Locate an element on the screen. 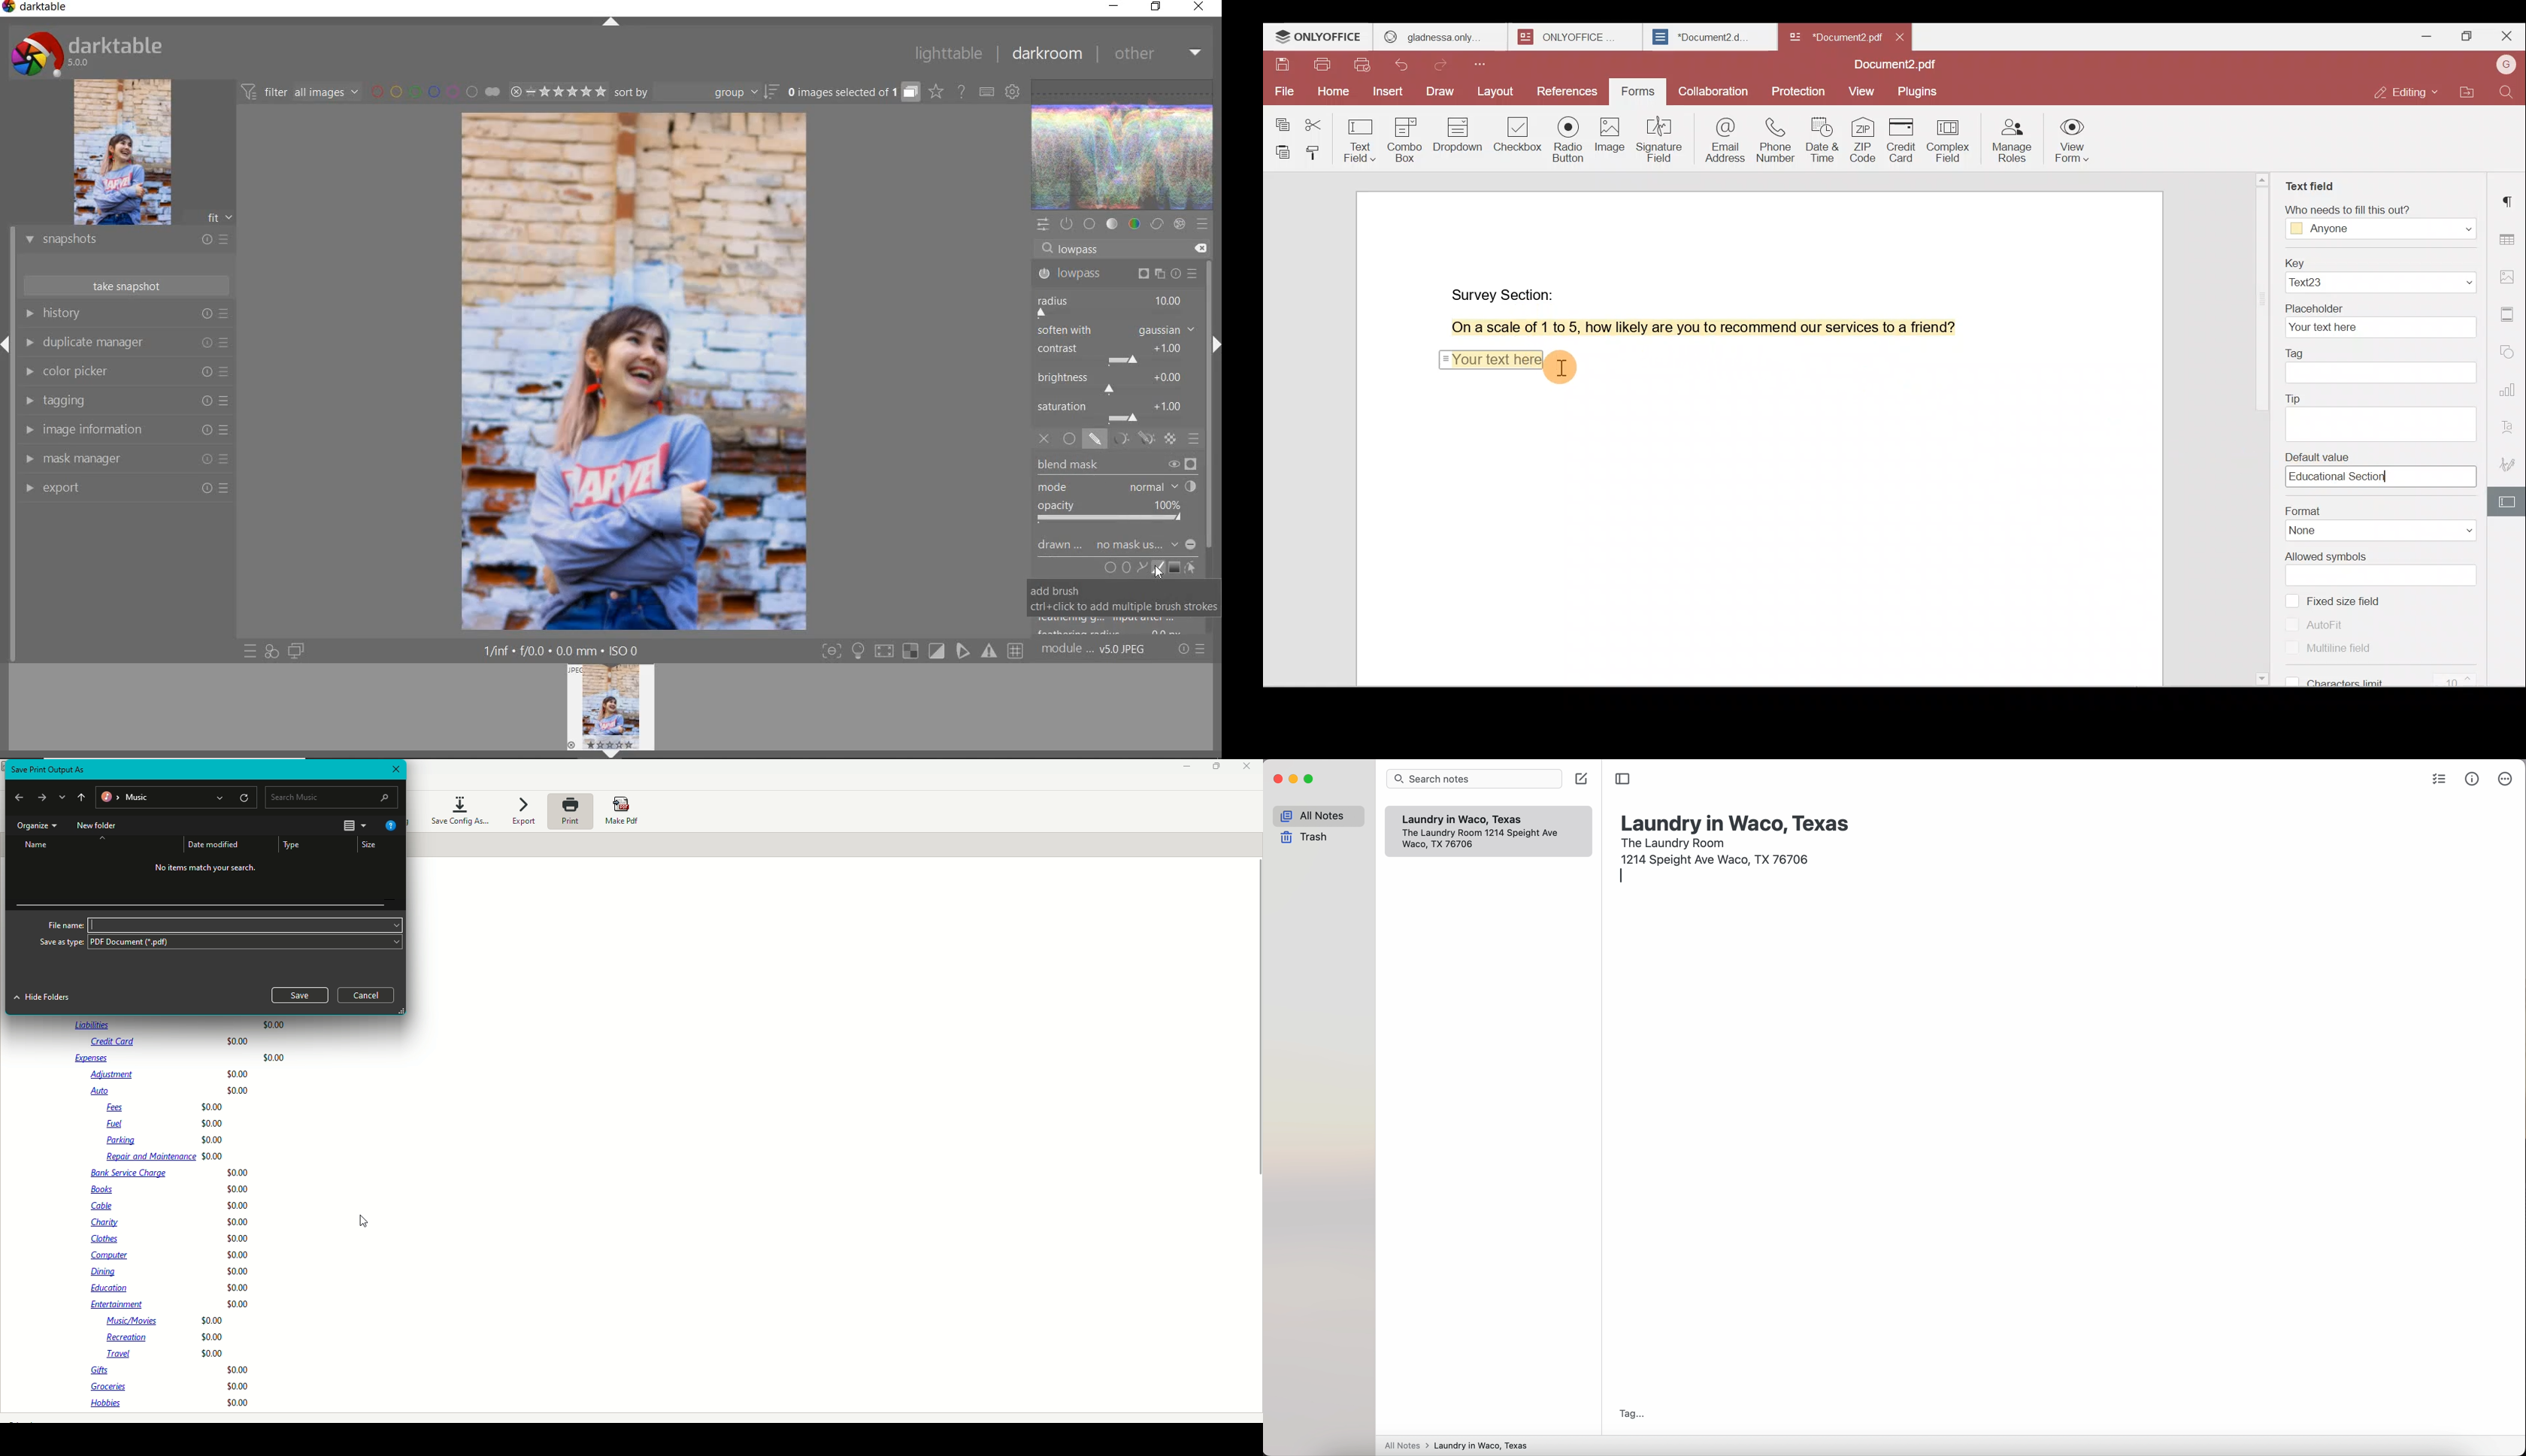 The image size is (2548, 1456). show global preferences is located at coordinates (1013, 93).